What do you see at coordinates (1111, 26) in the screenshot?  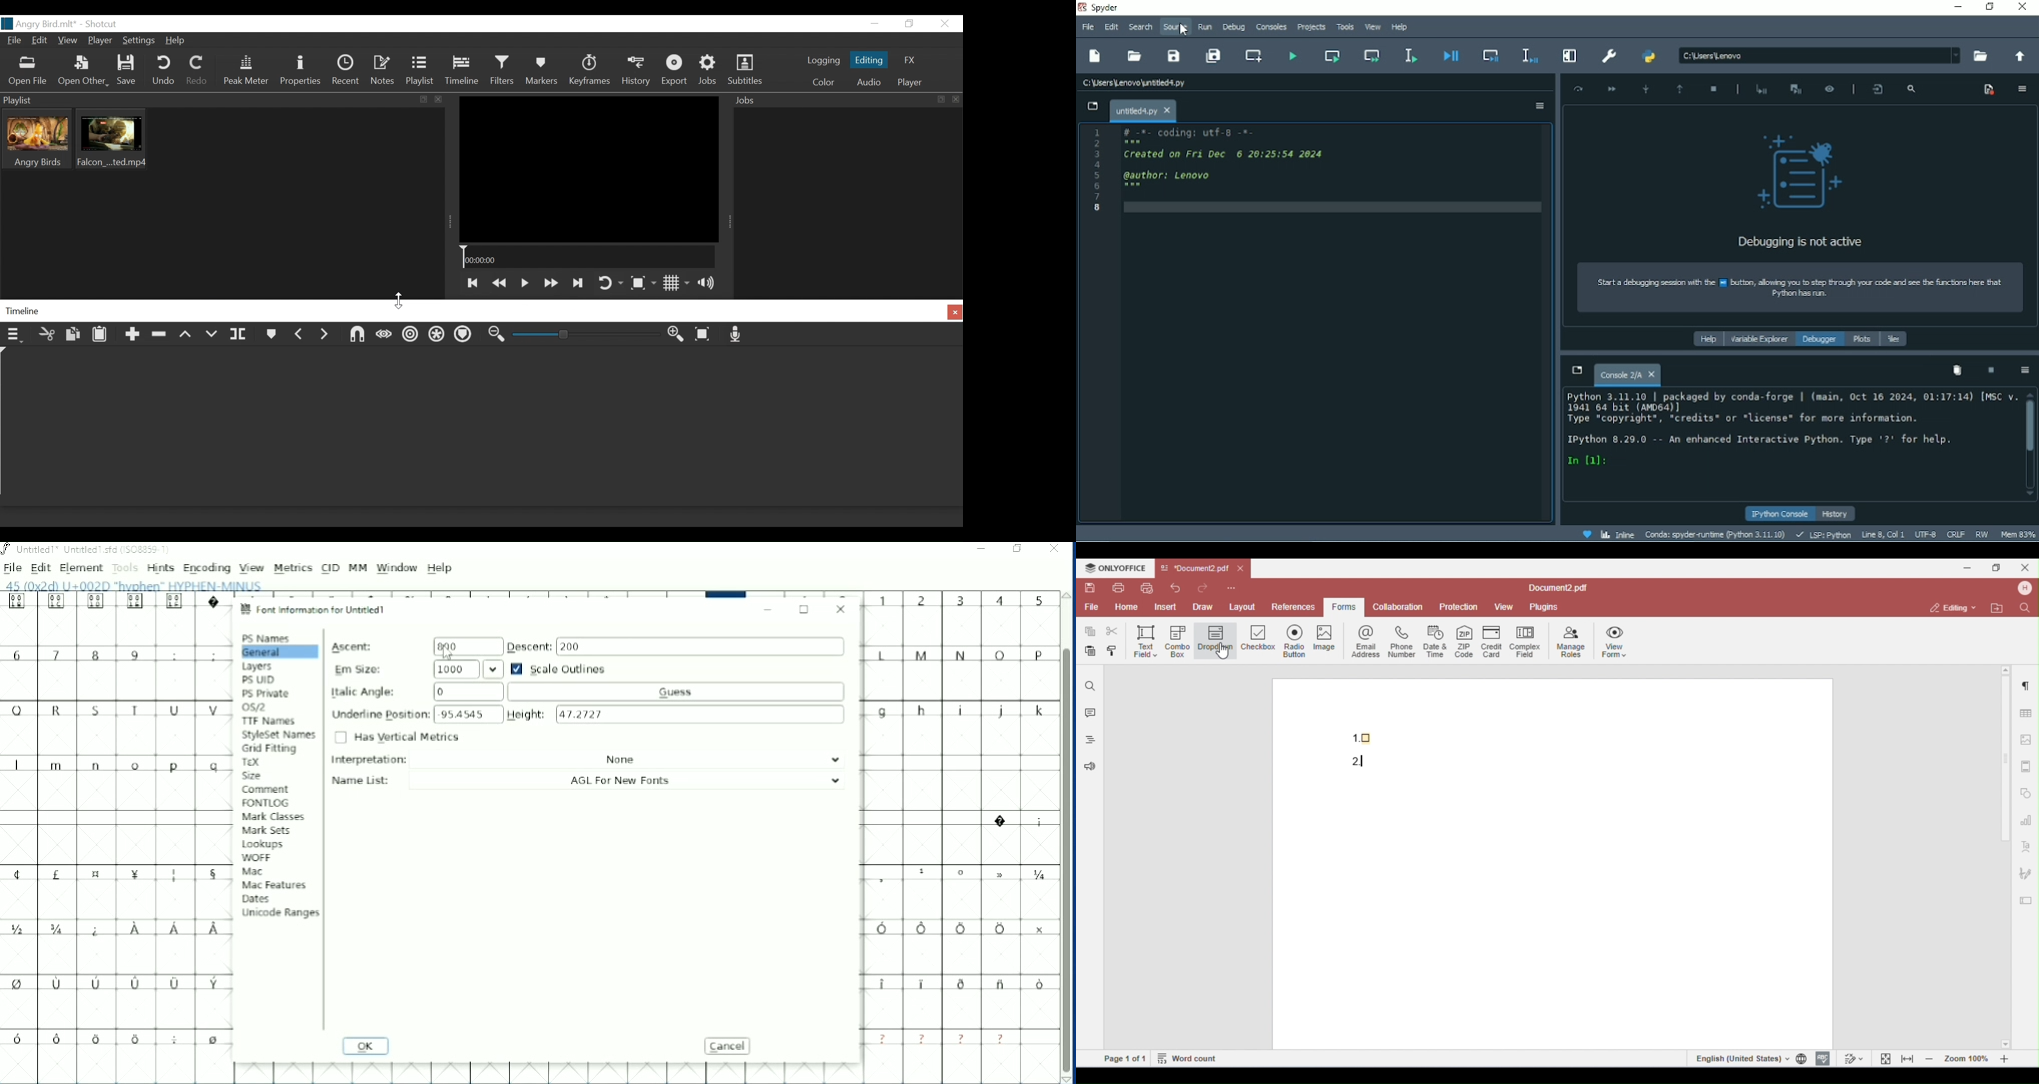 I see `Edit` at bounding box center [1111, 26].